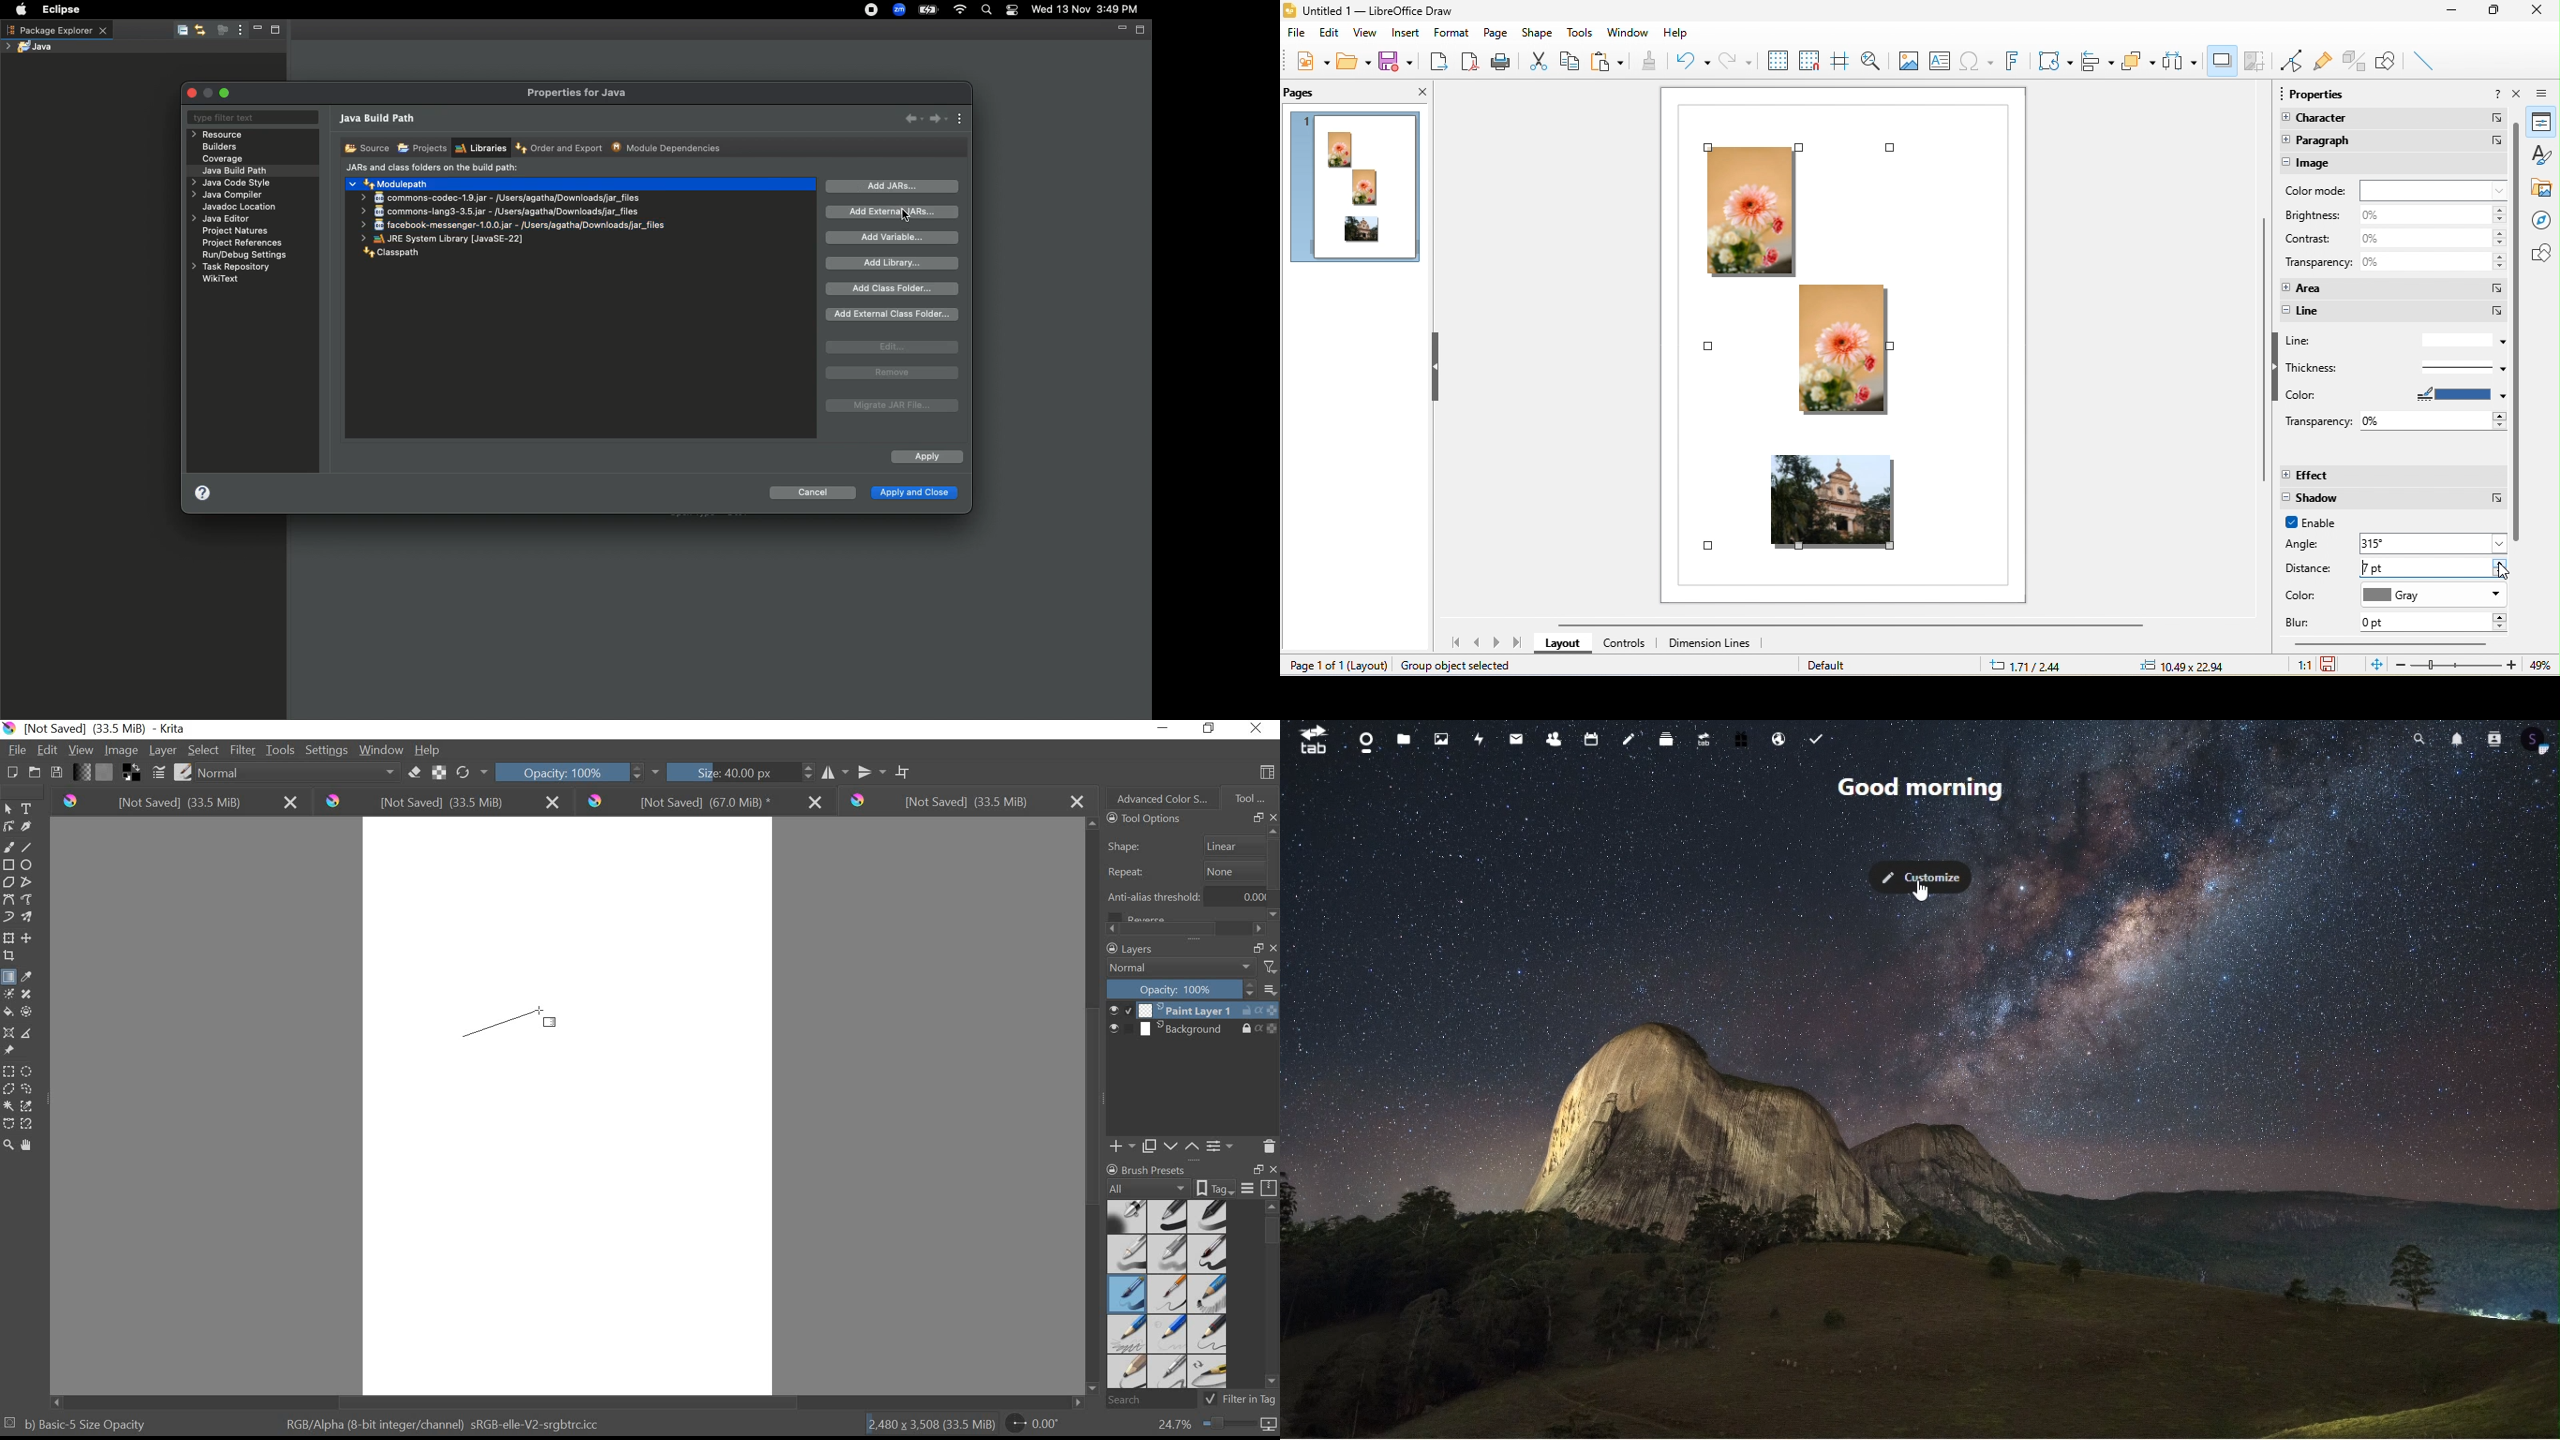  I want to click on dashboard, so click(1364, 740).